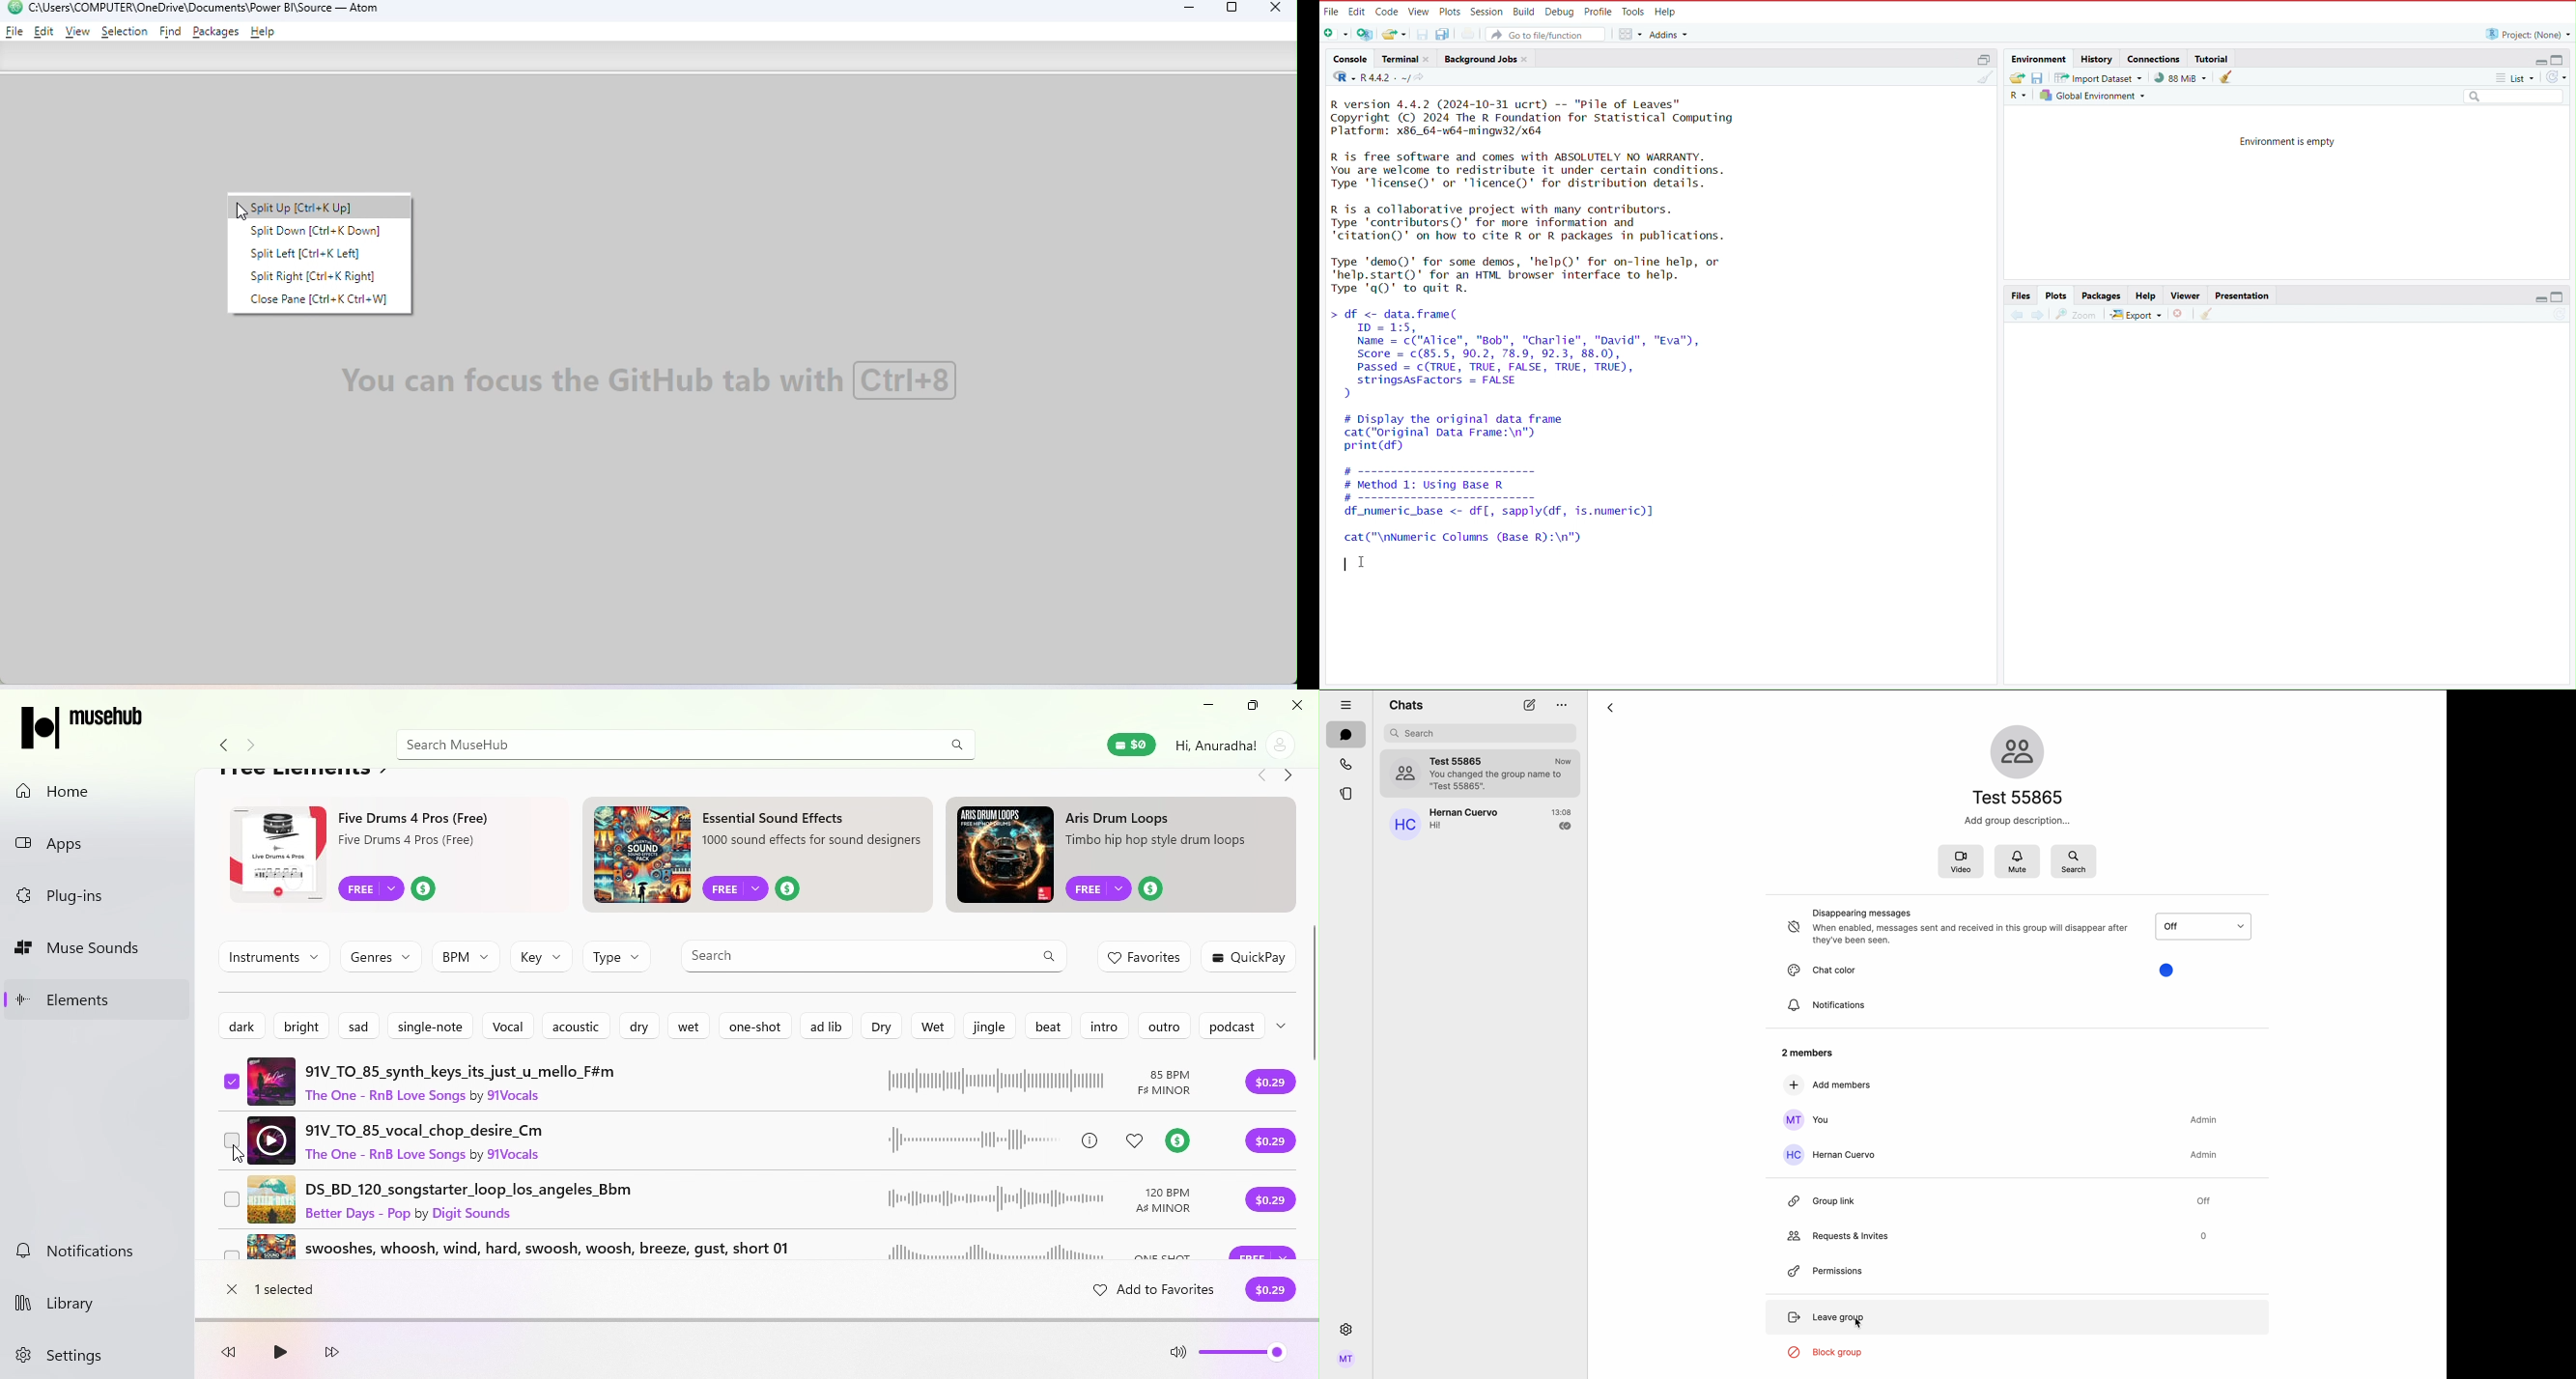 Image resolution: width=2576 pixels, height=1400 pixels. I want to click on purchase, so click(1272, 1208).